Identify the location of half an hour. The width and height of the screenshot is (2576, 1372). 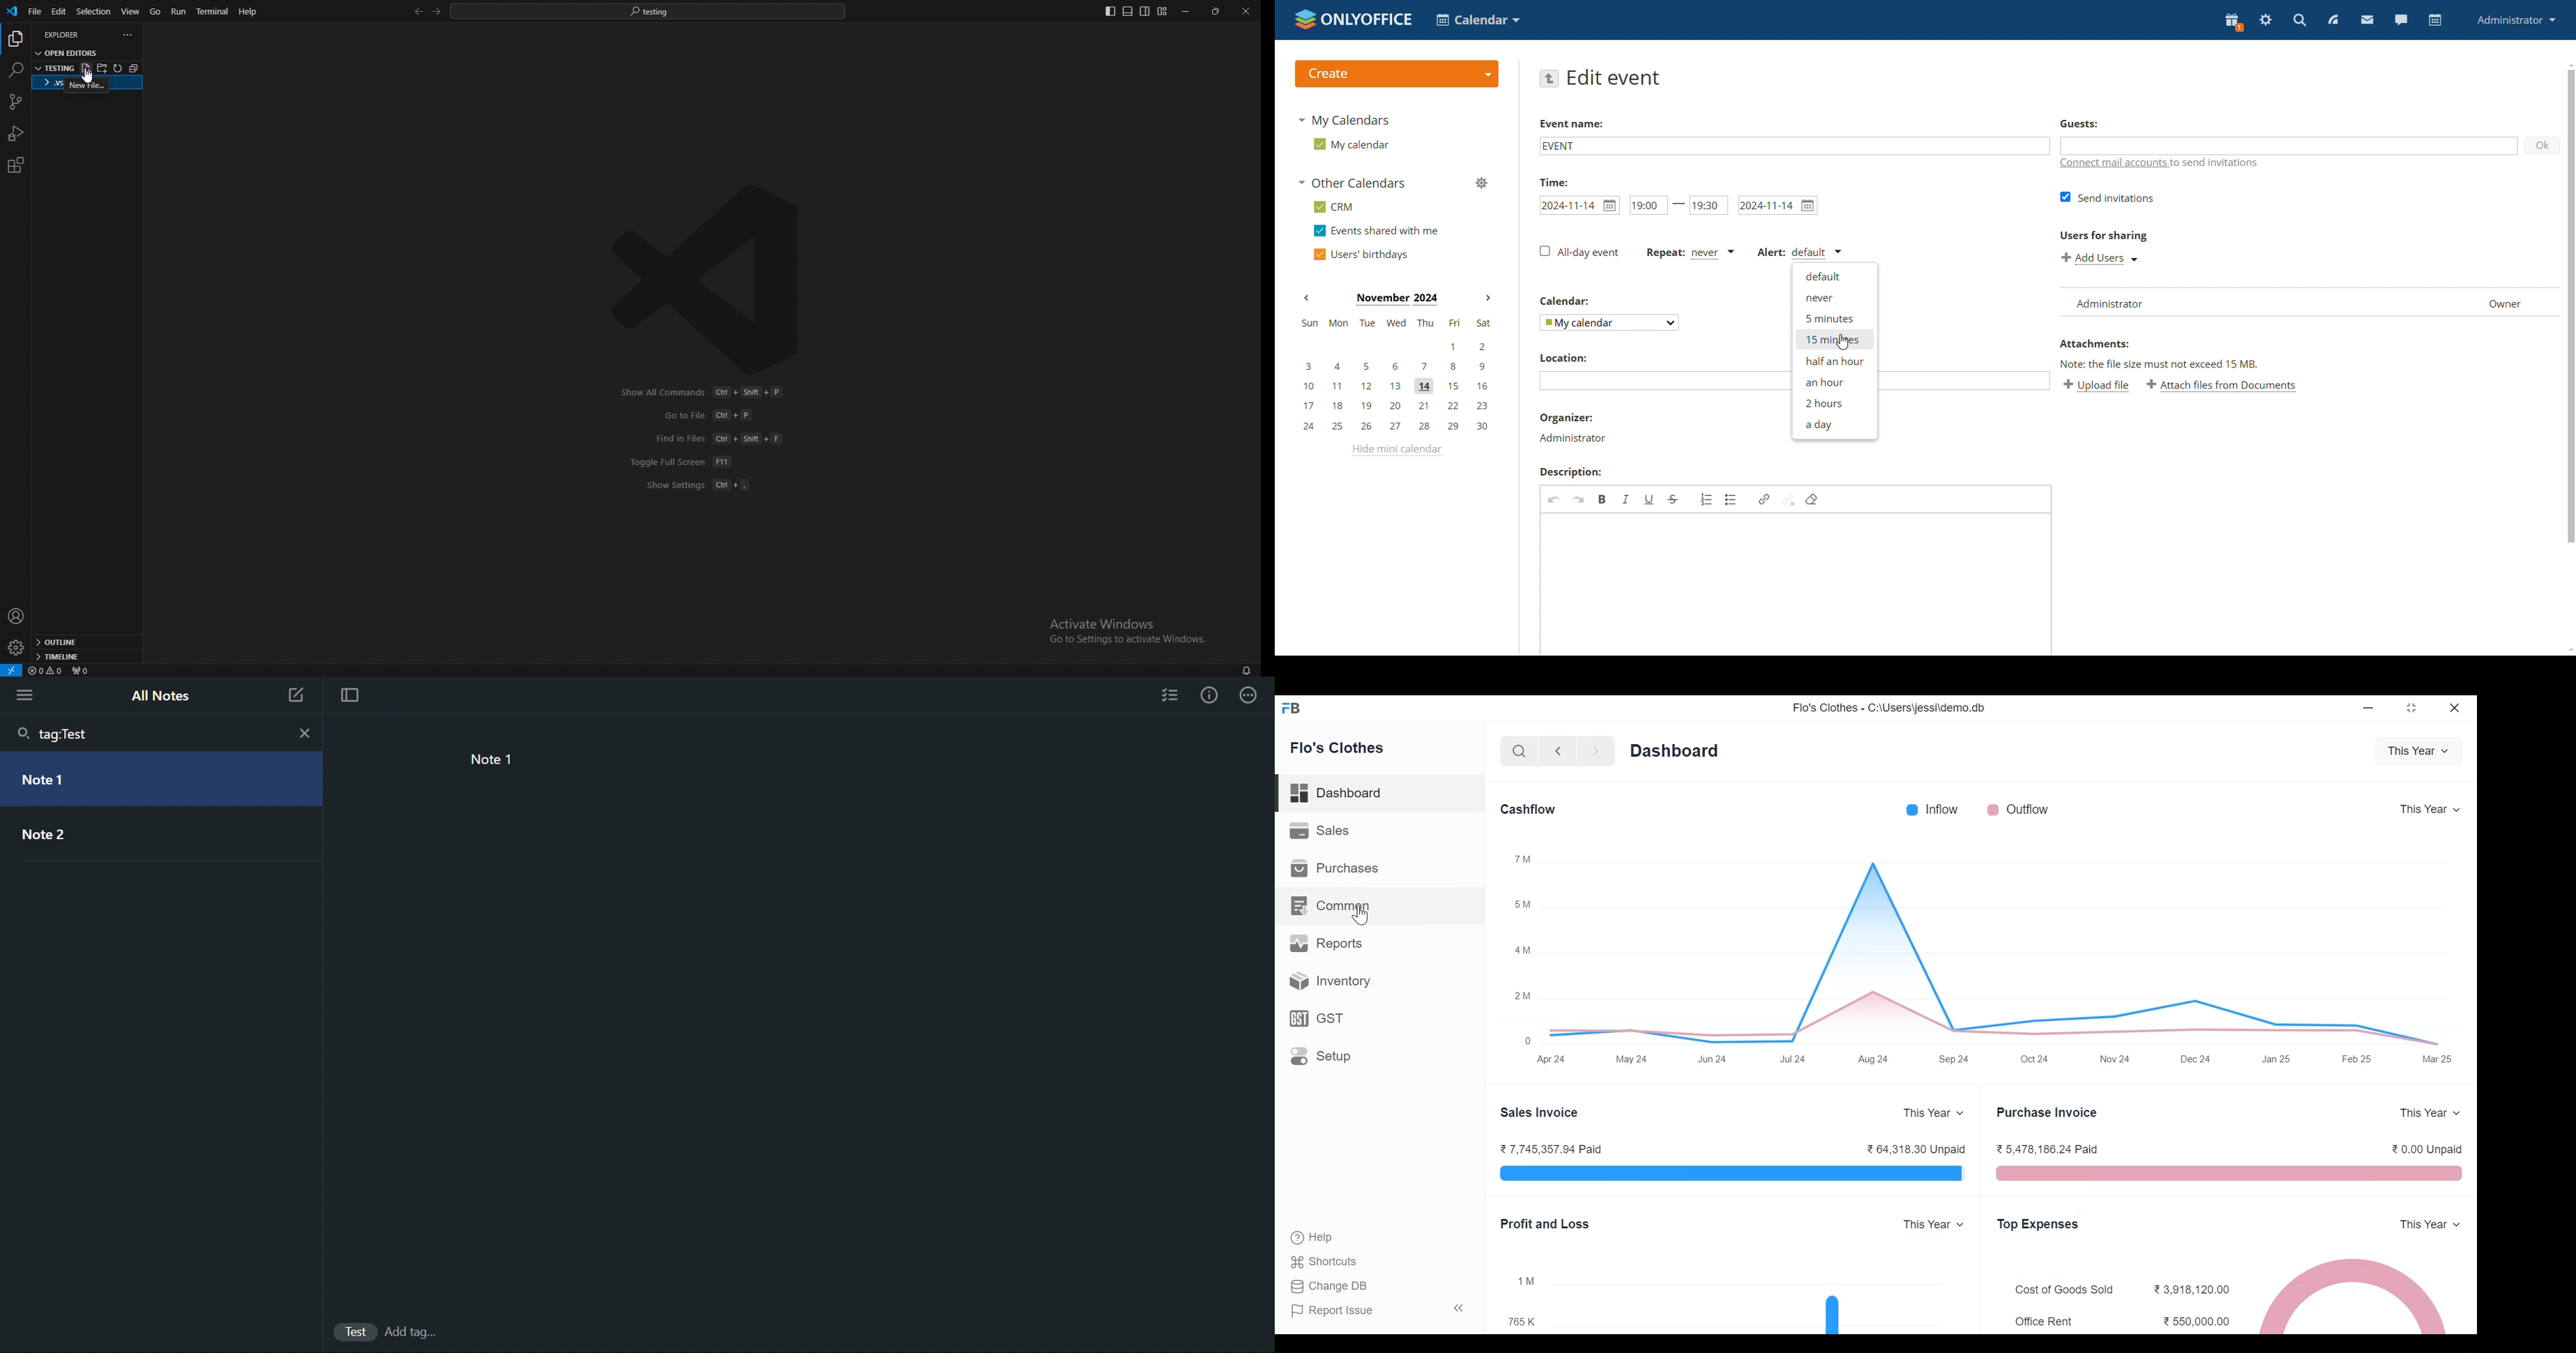
(1833, 361).